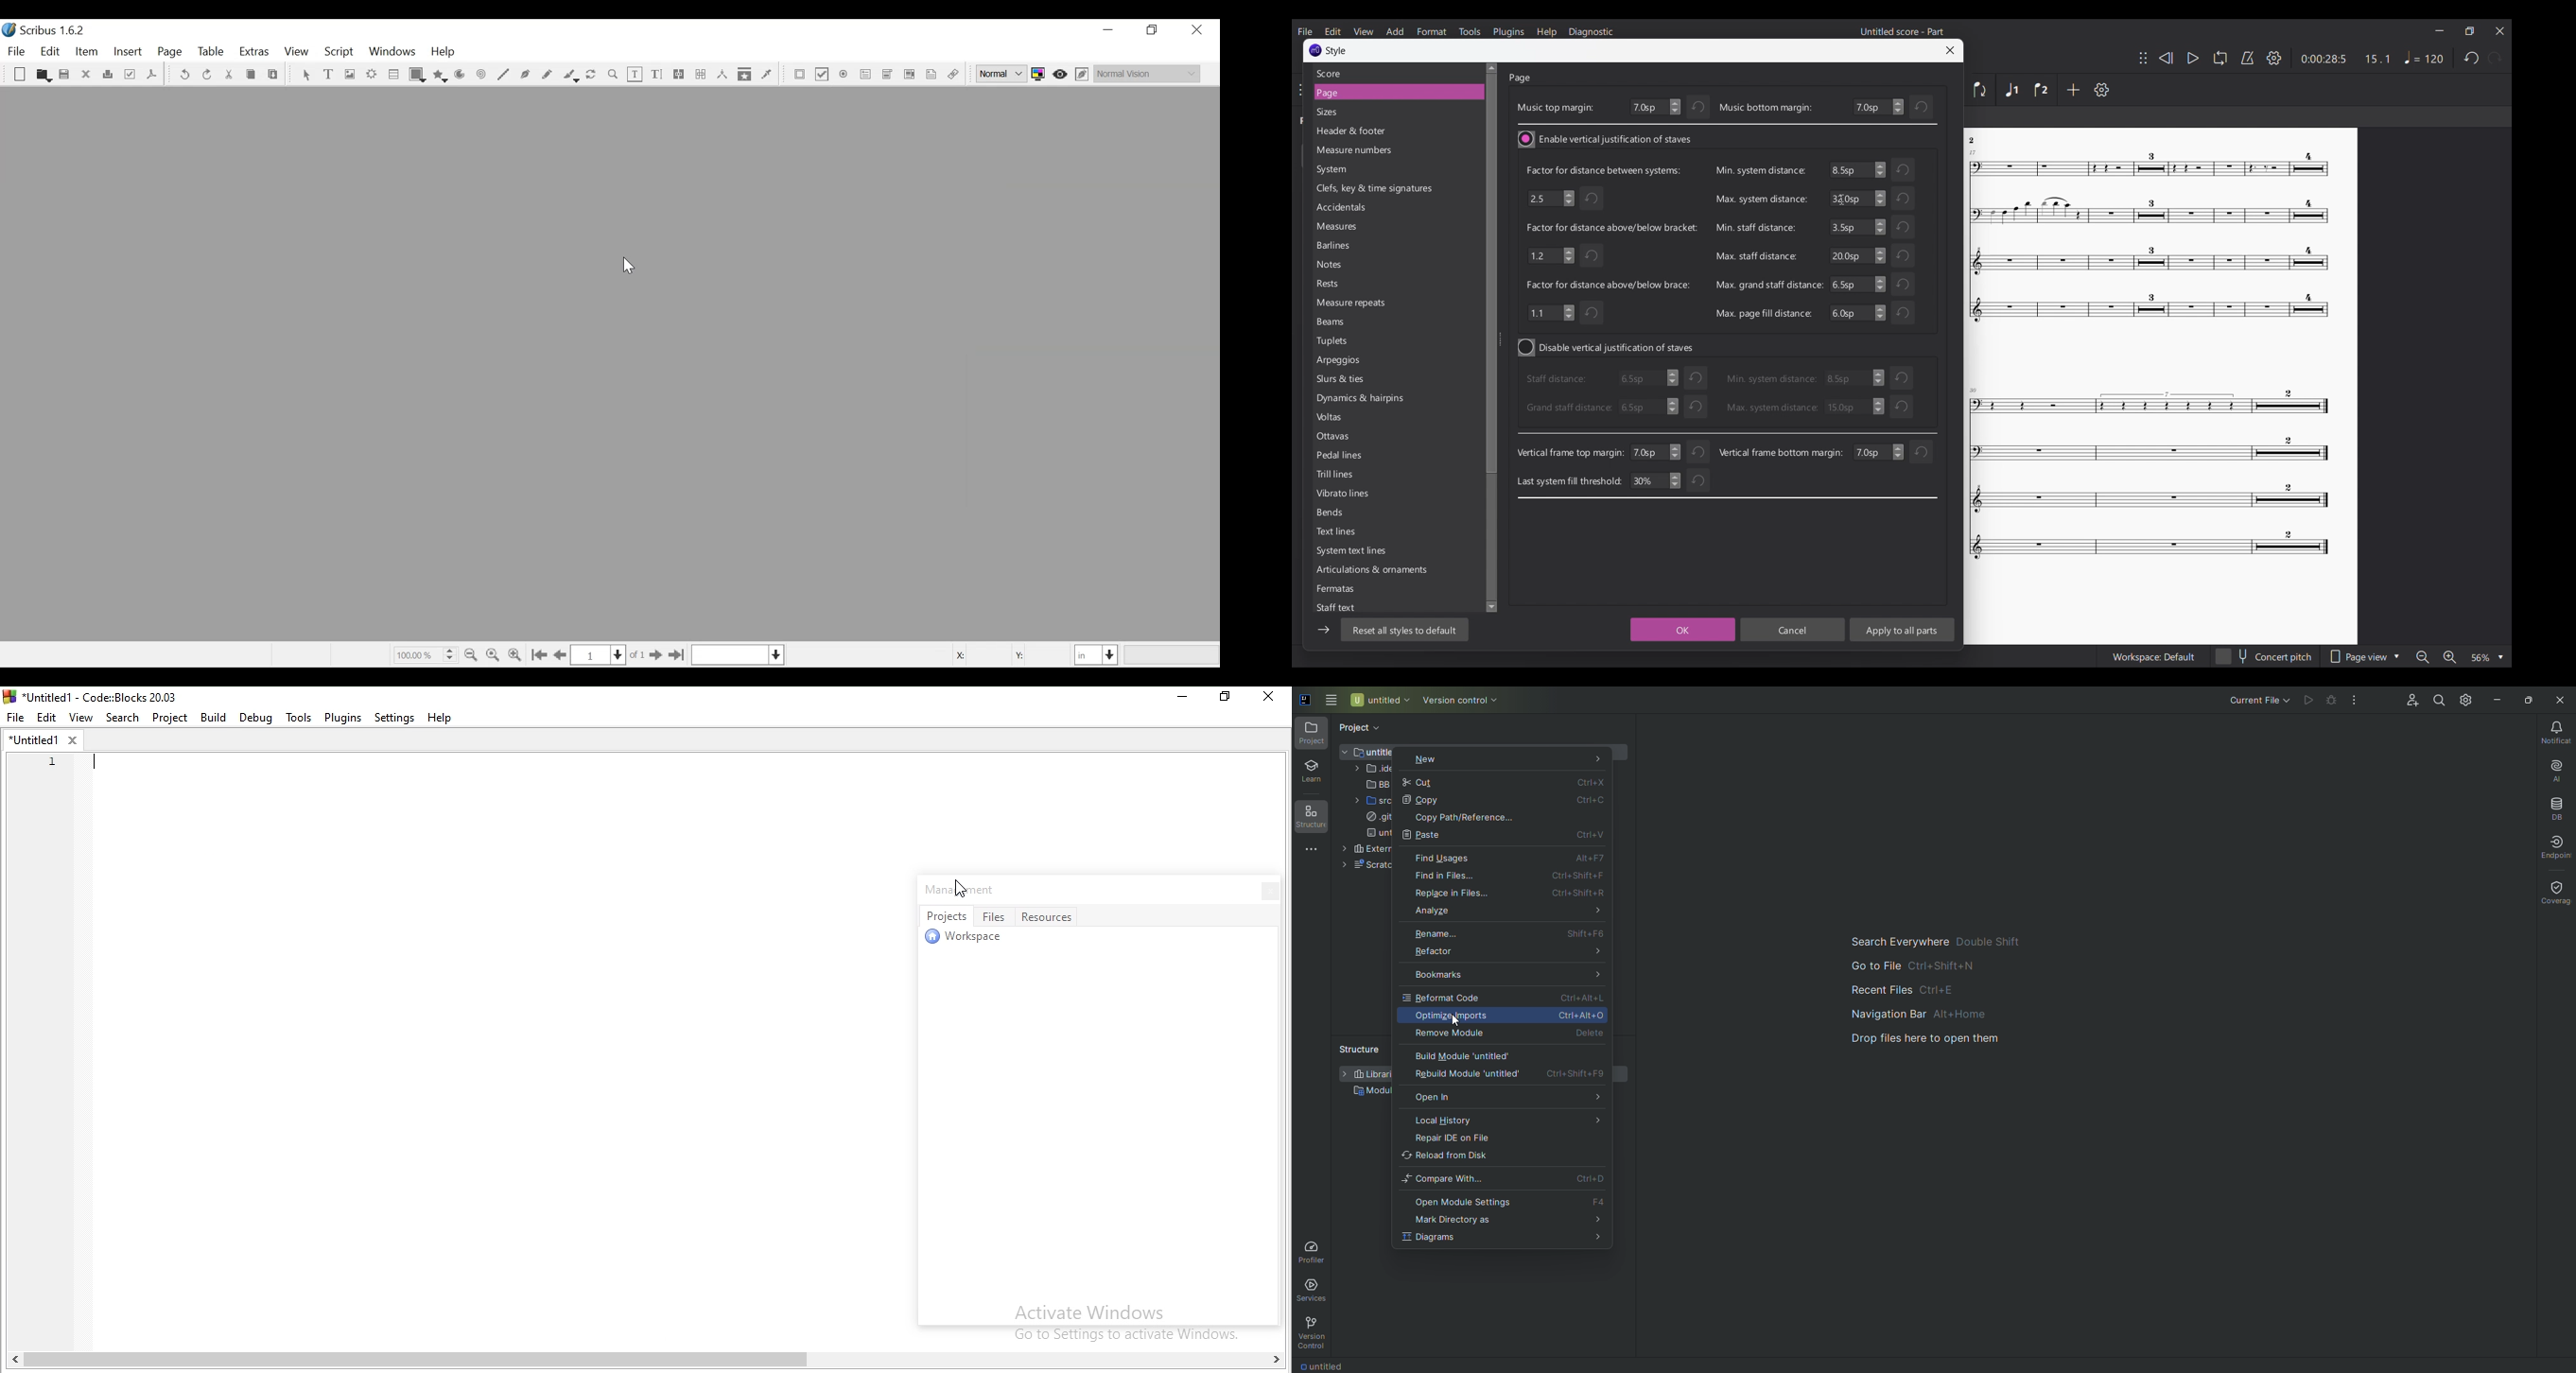  Describe the element at coordinates (2526, 699) in the screenshot. I see `Restore` at that location.